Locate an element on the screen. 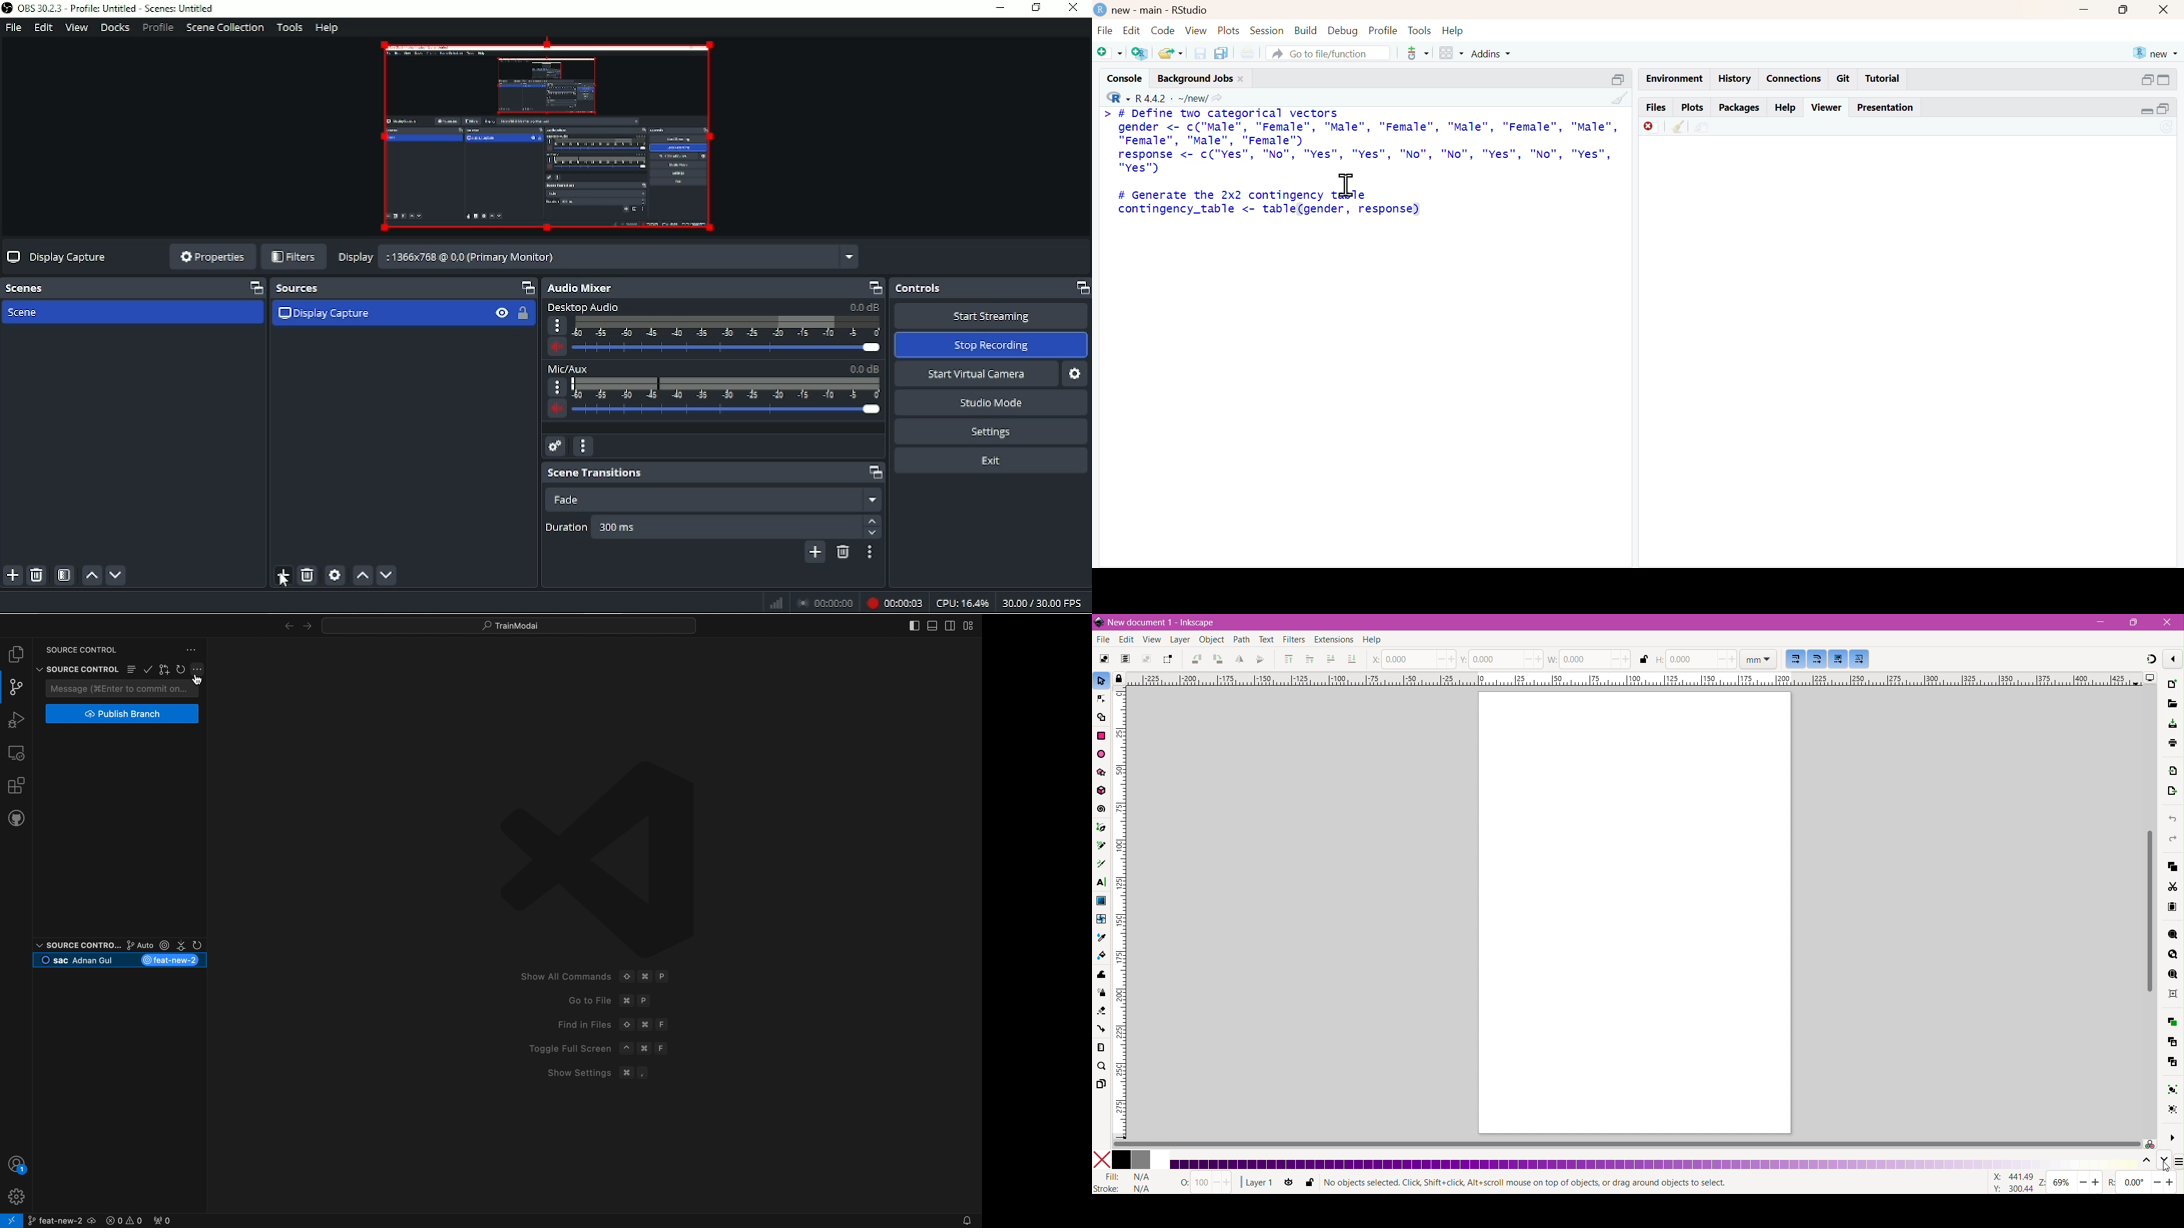 The image size is (2184, 1232). Edit is located at coordinates (1124, 639).